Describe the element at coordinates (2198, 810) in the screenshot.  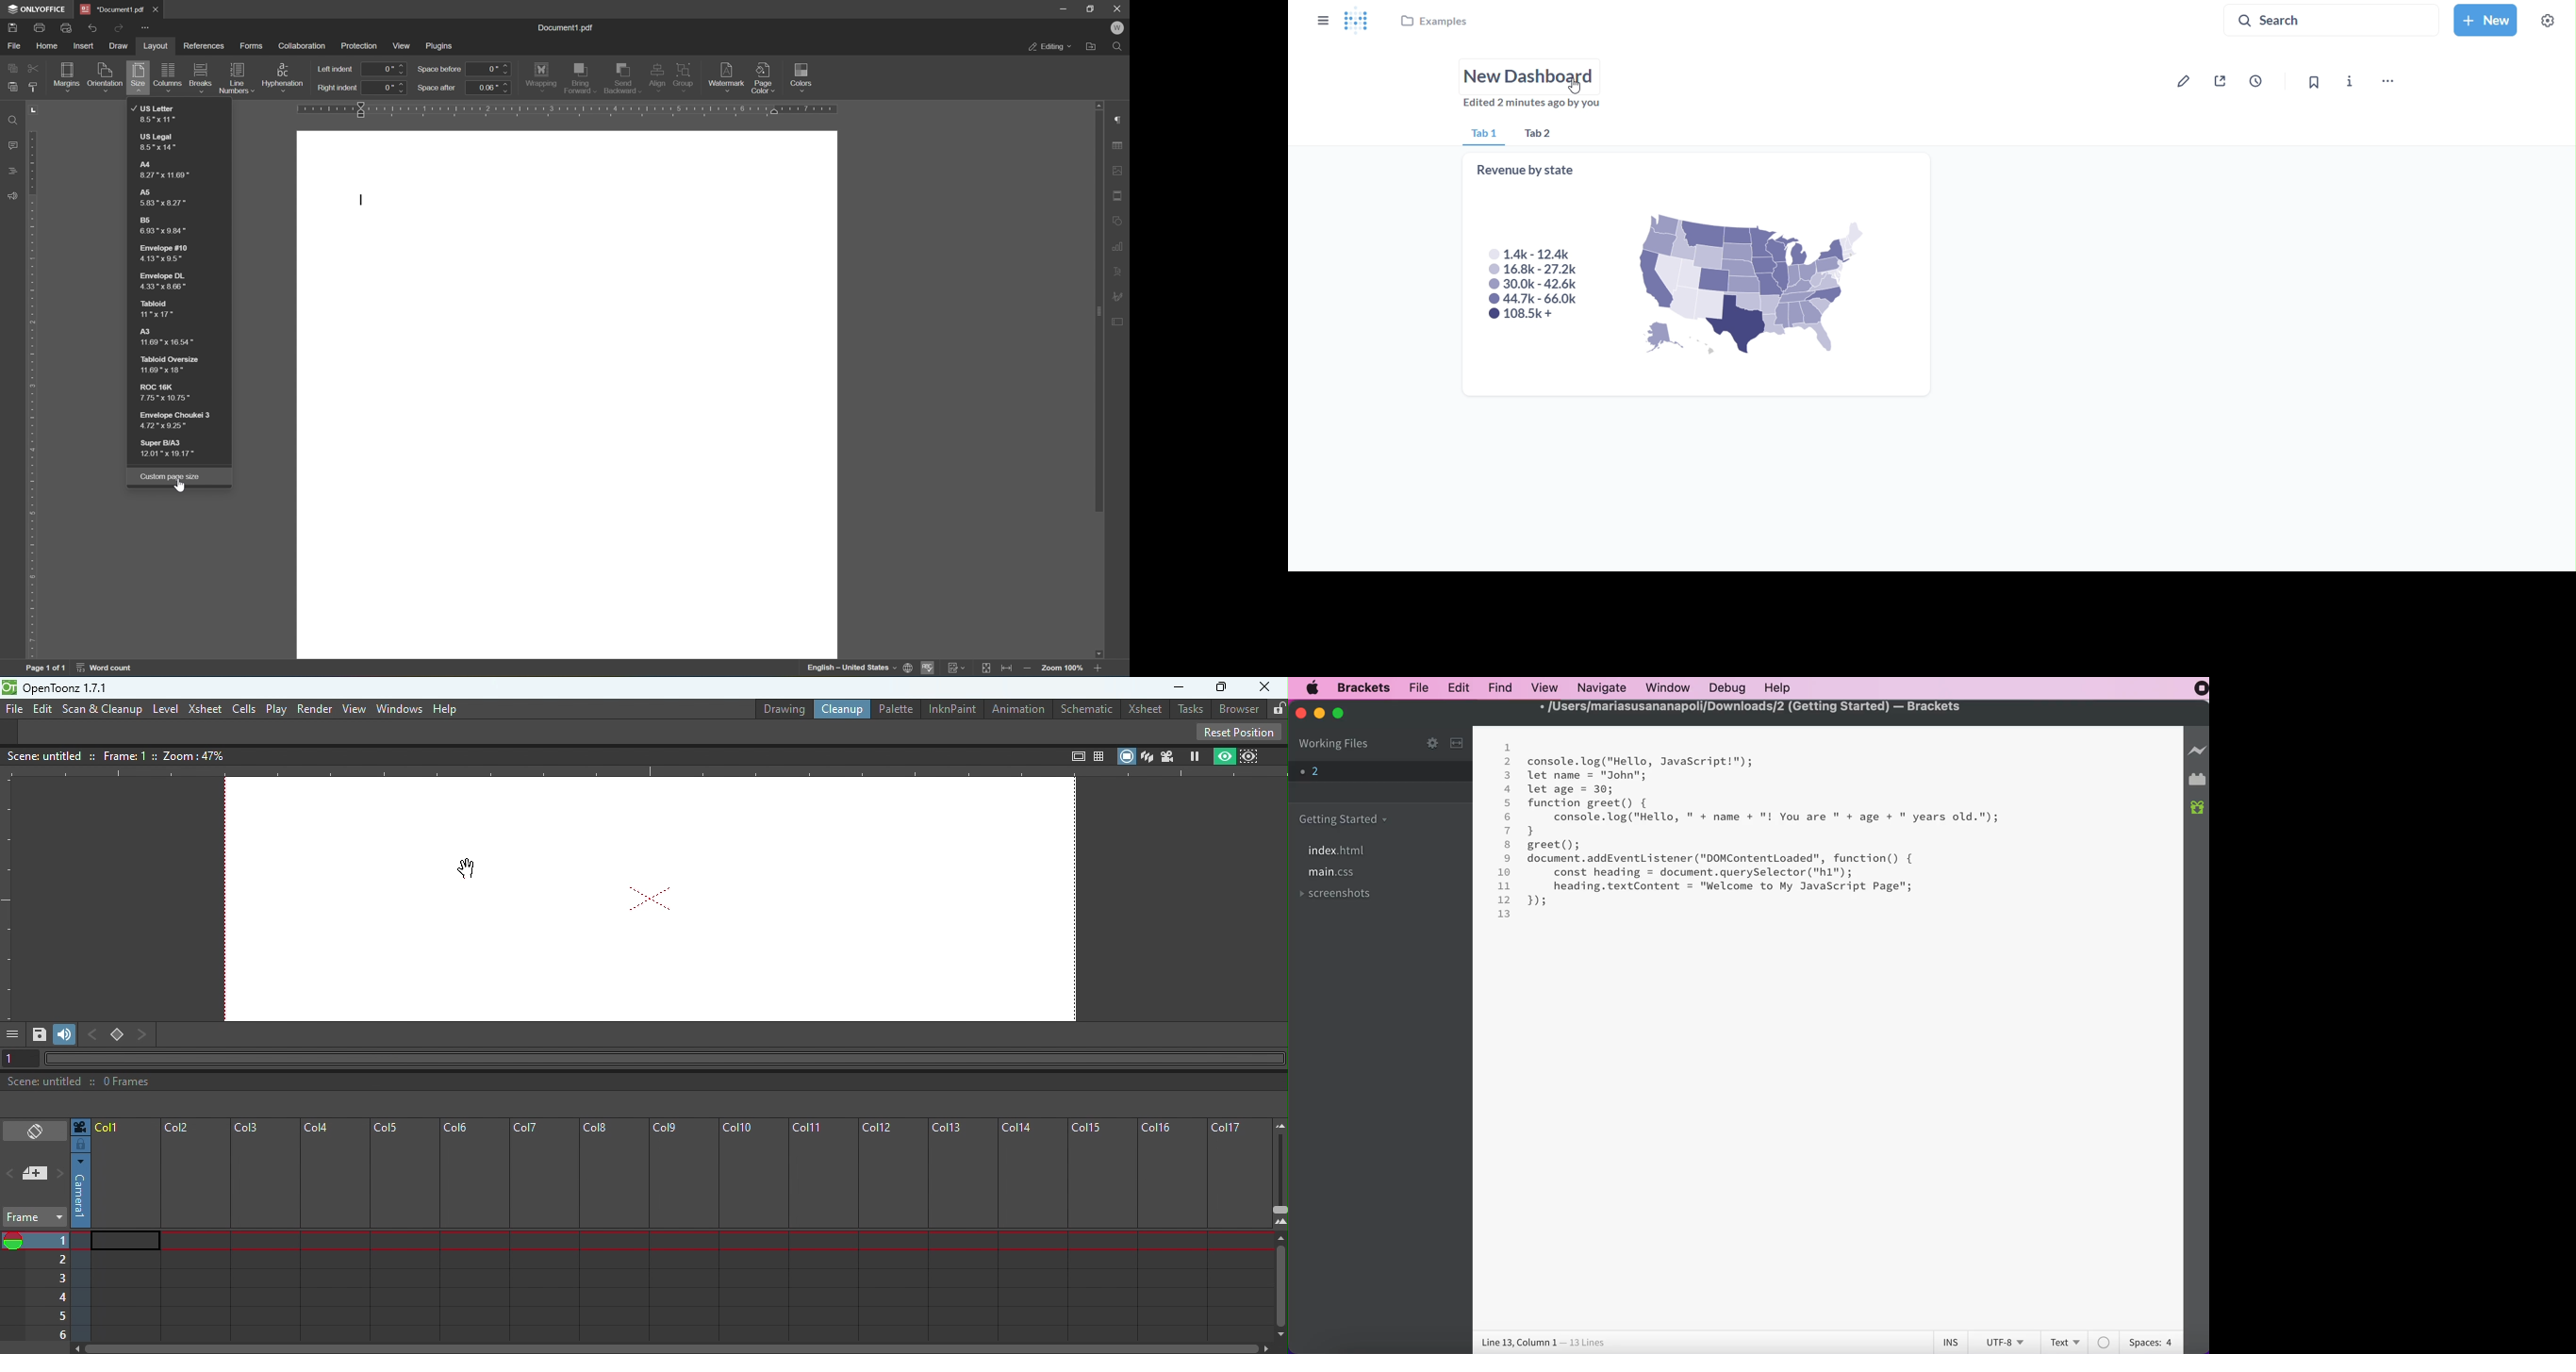
I see `new build of brackets` at that location.